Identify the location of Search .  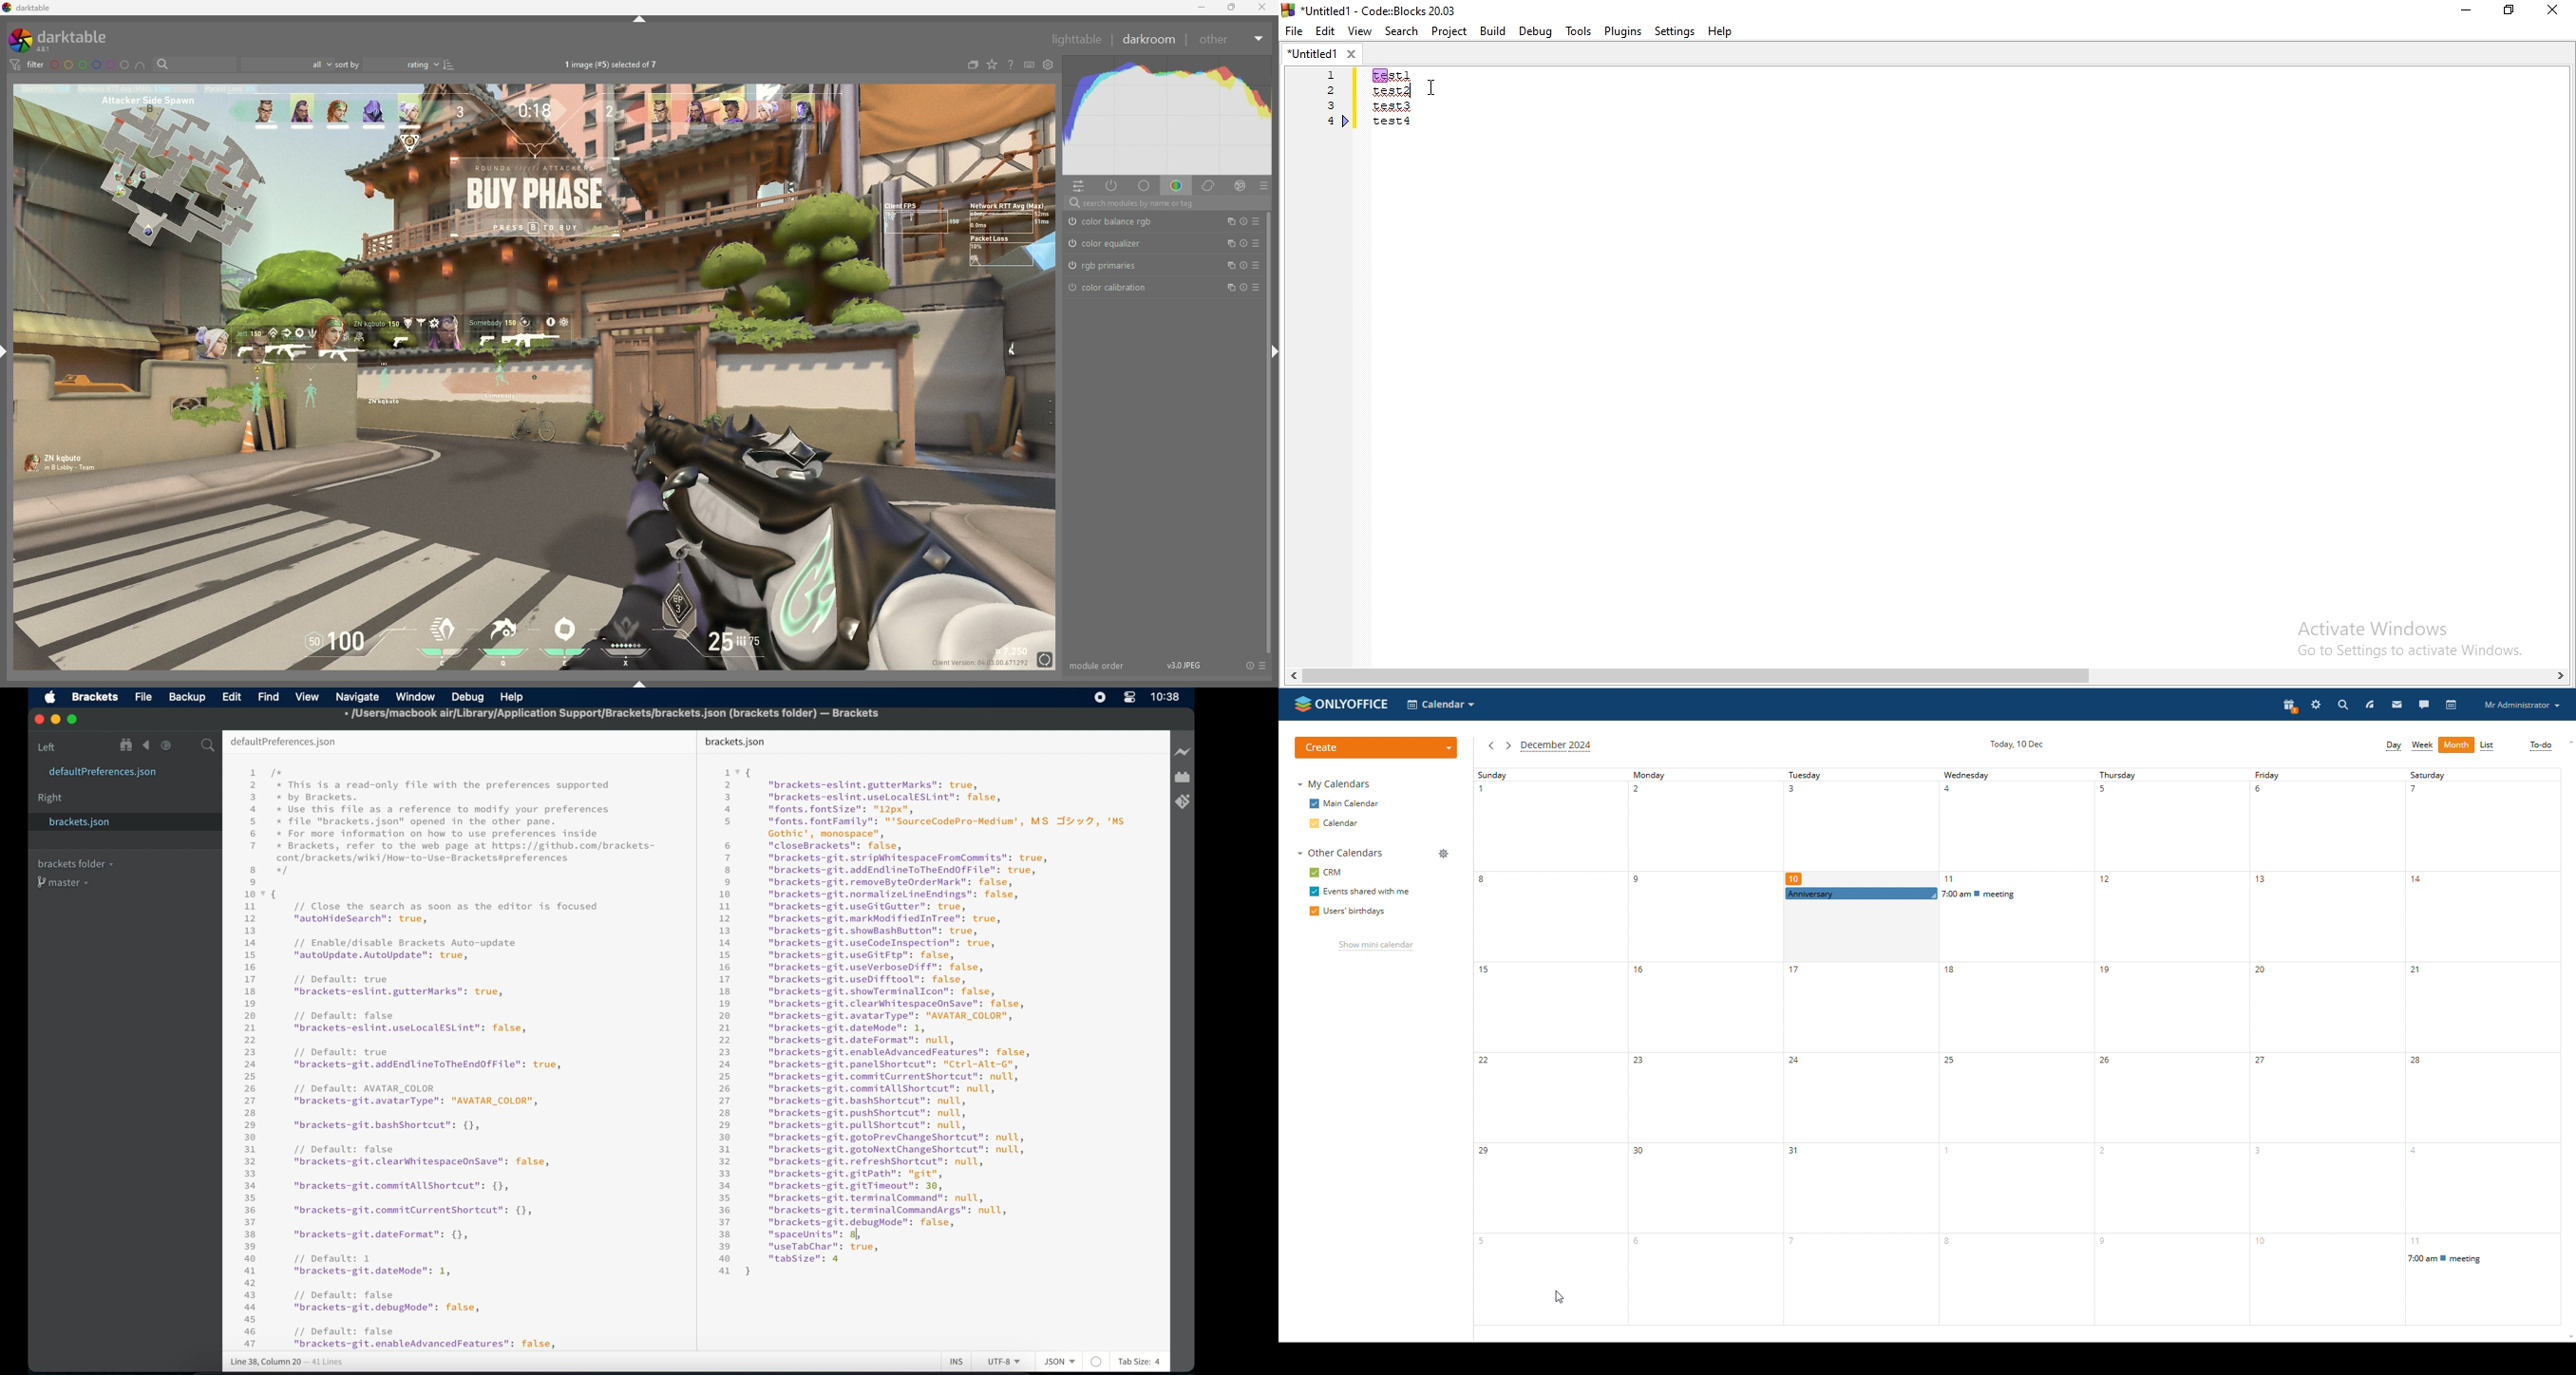
(1399, 30).